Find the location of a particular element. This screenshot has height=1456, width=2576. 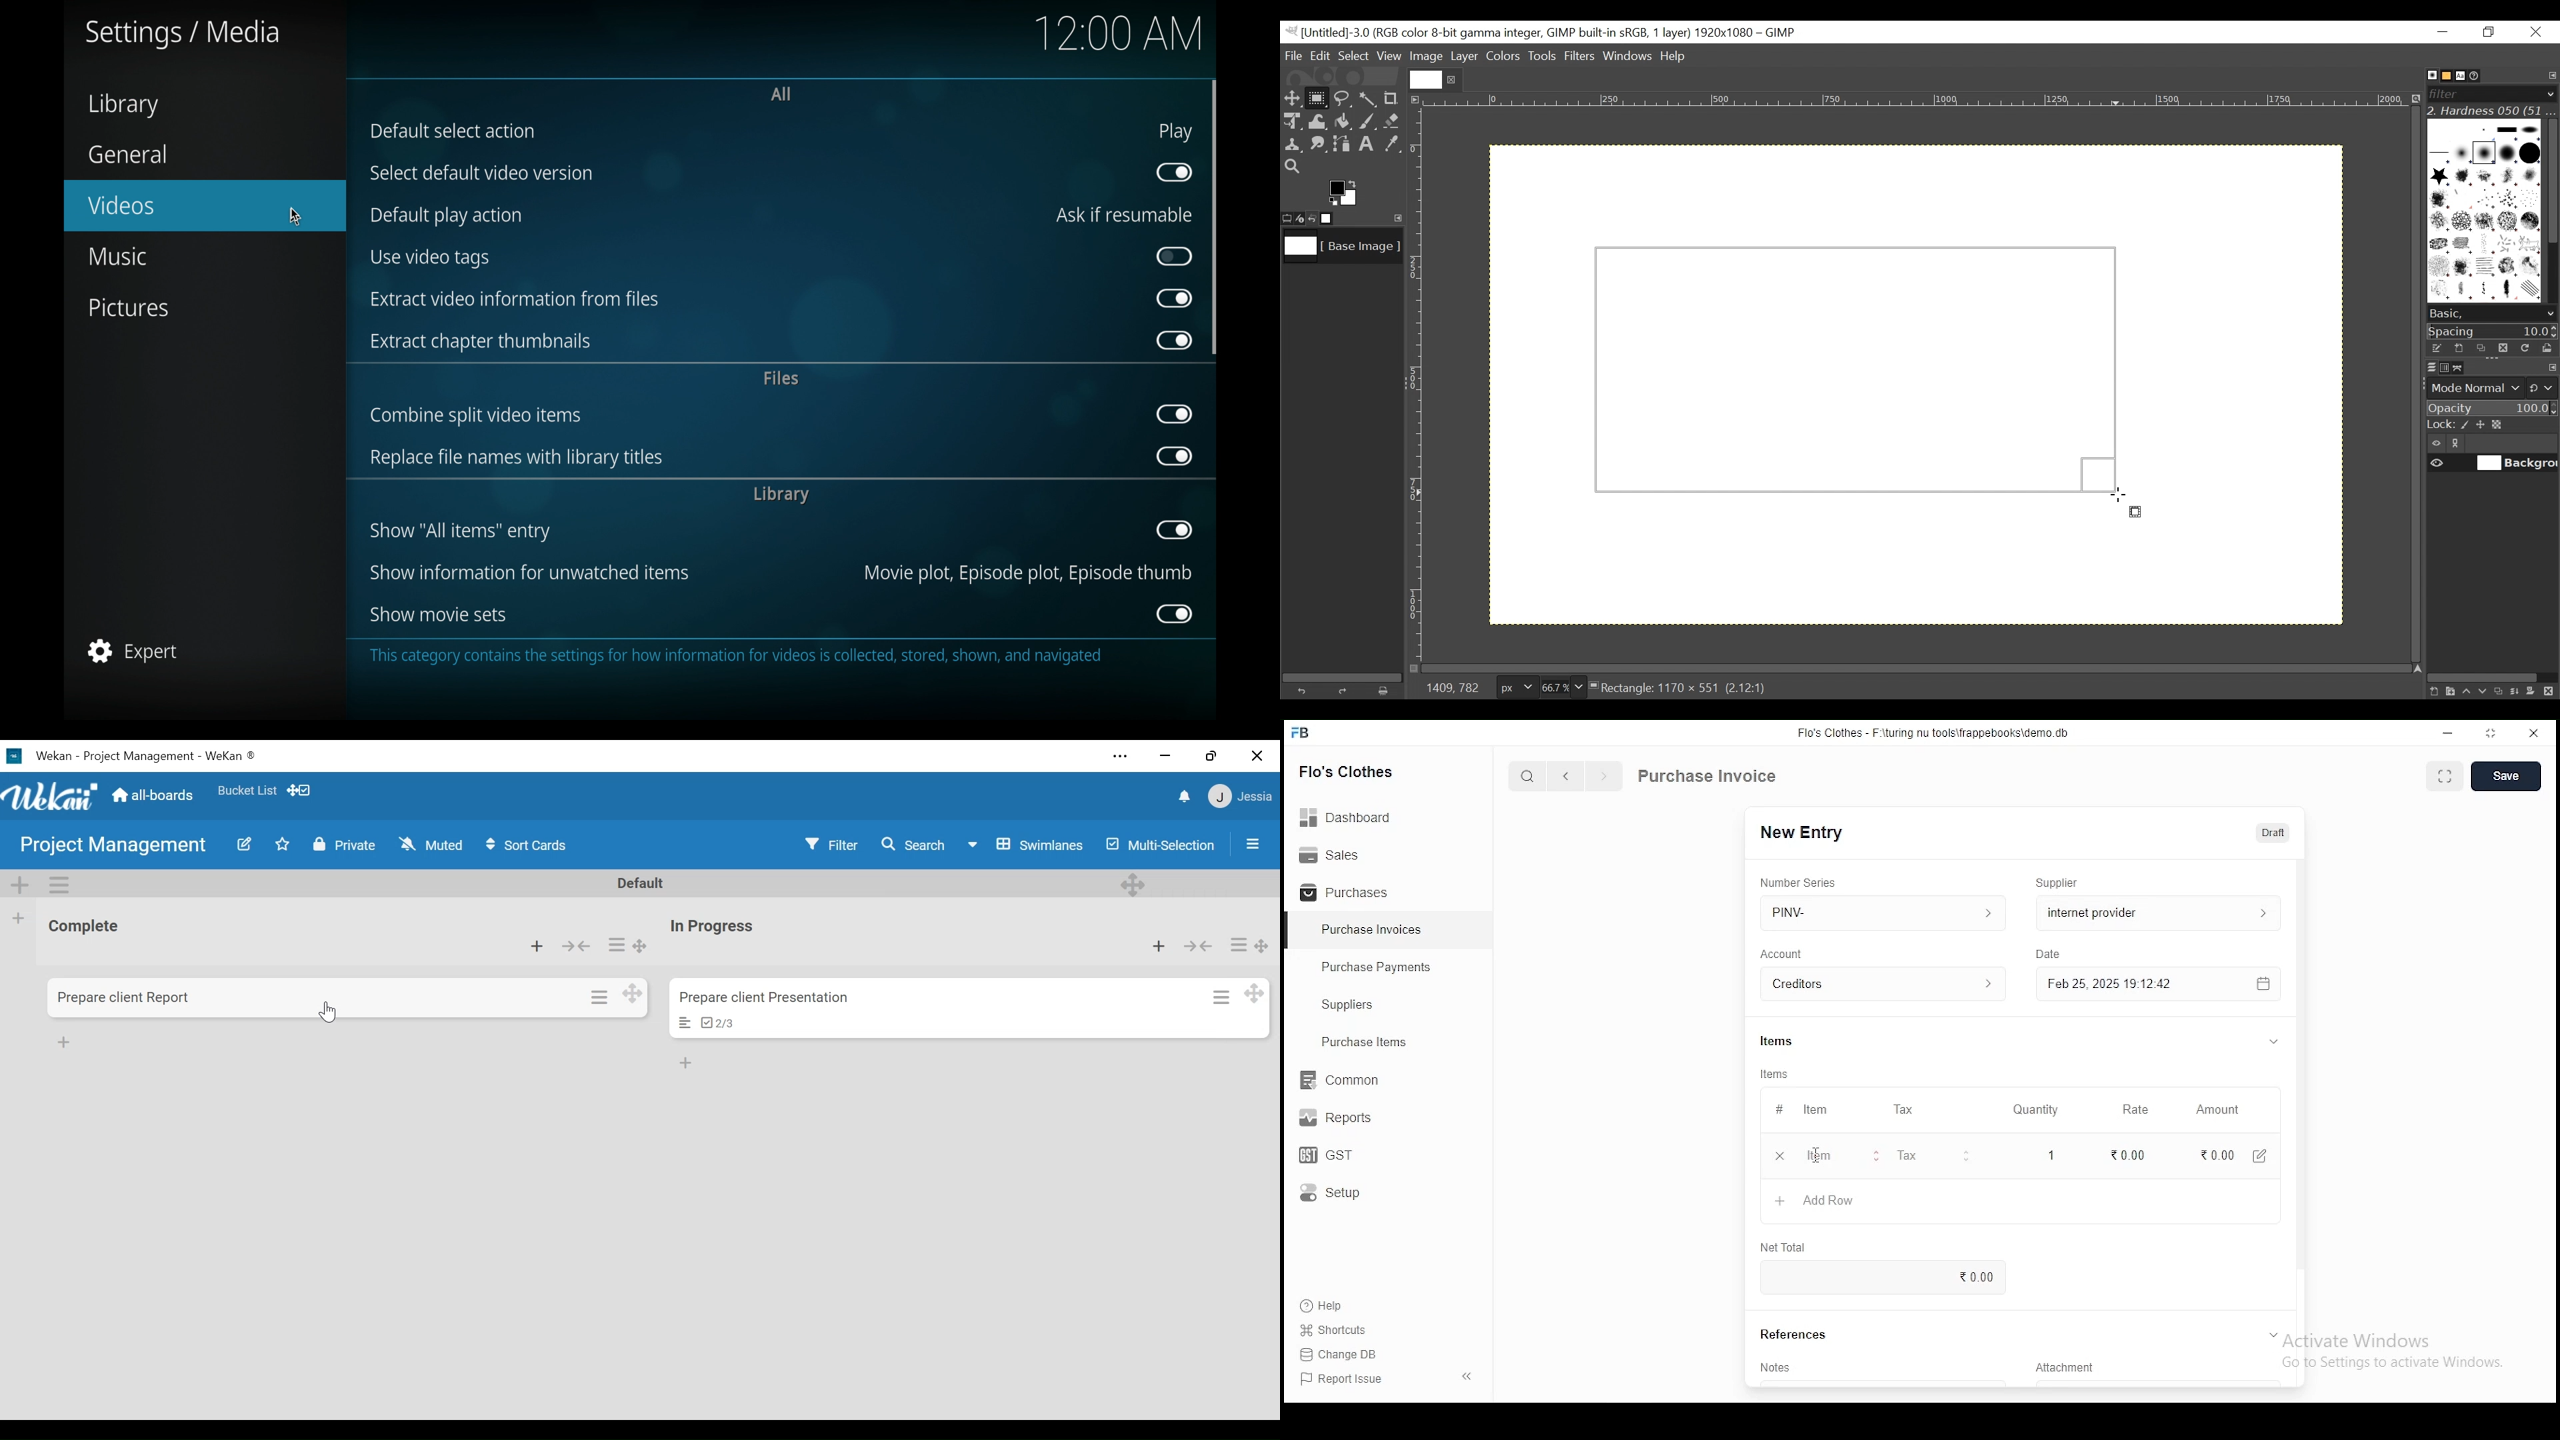

account is located at coordinates (1884, 985).